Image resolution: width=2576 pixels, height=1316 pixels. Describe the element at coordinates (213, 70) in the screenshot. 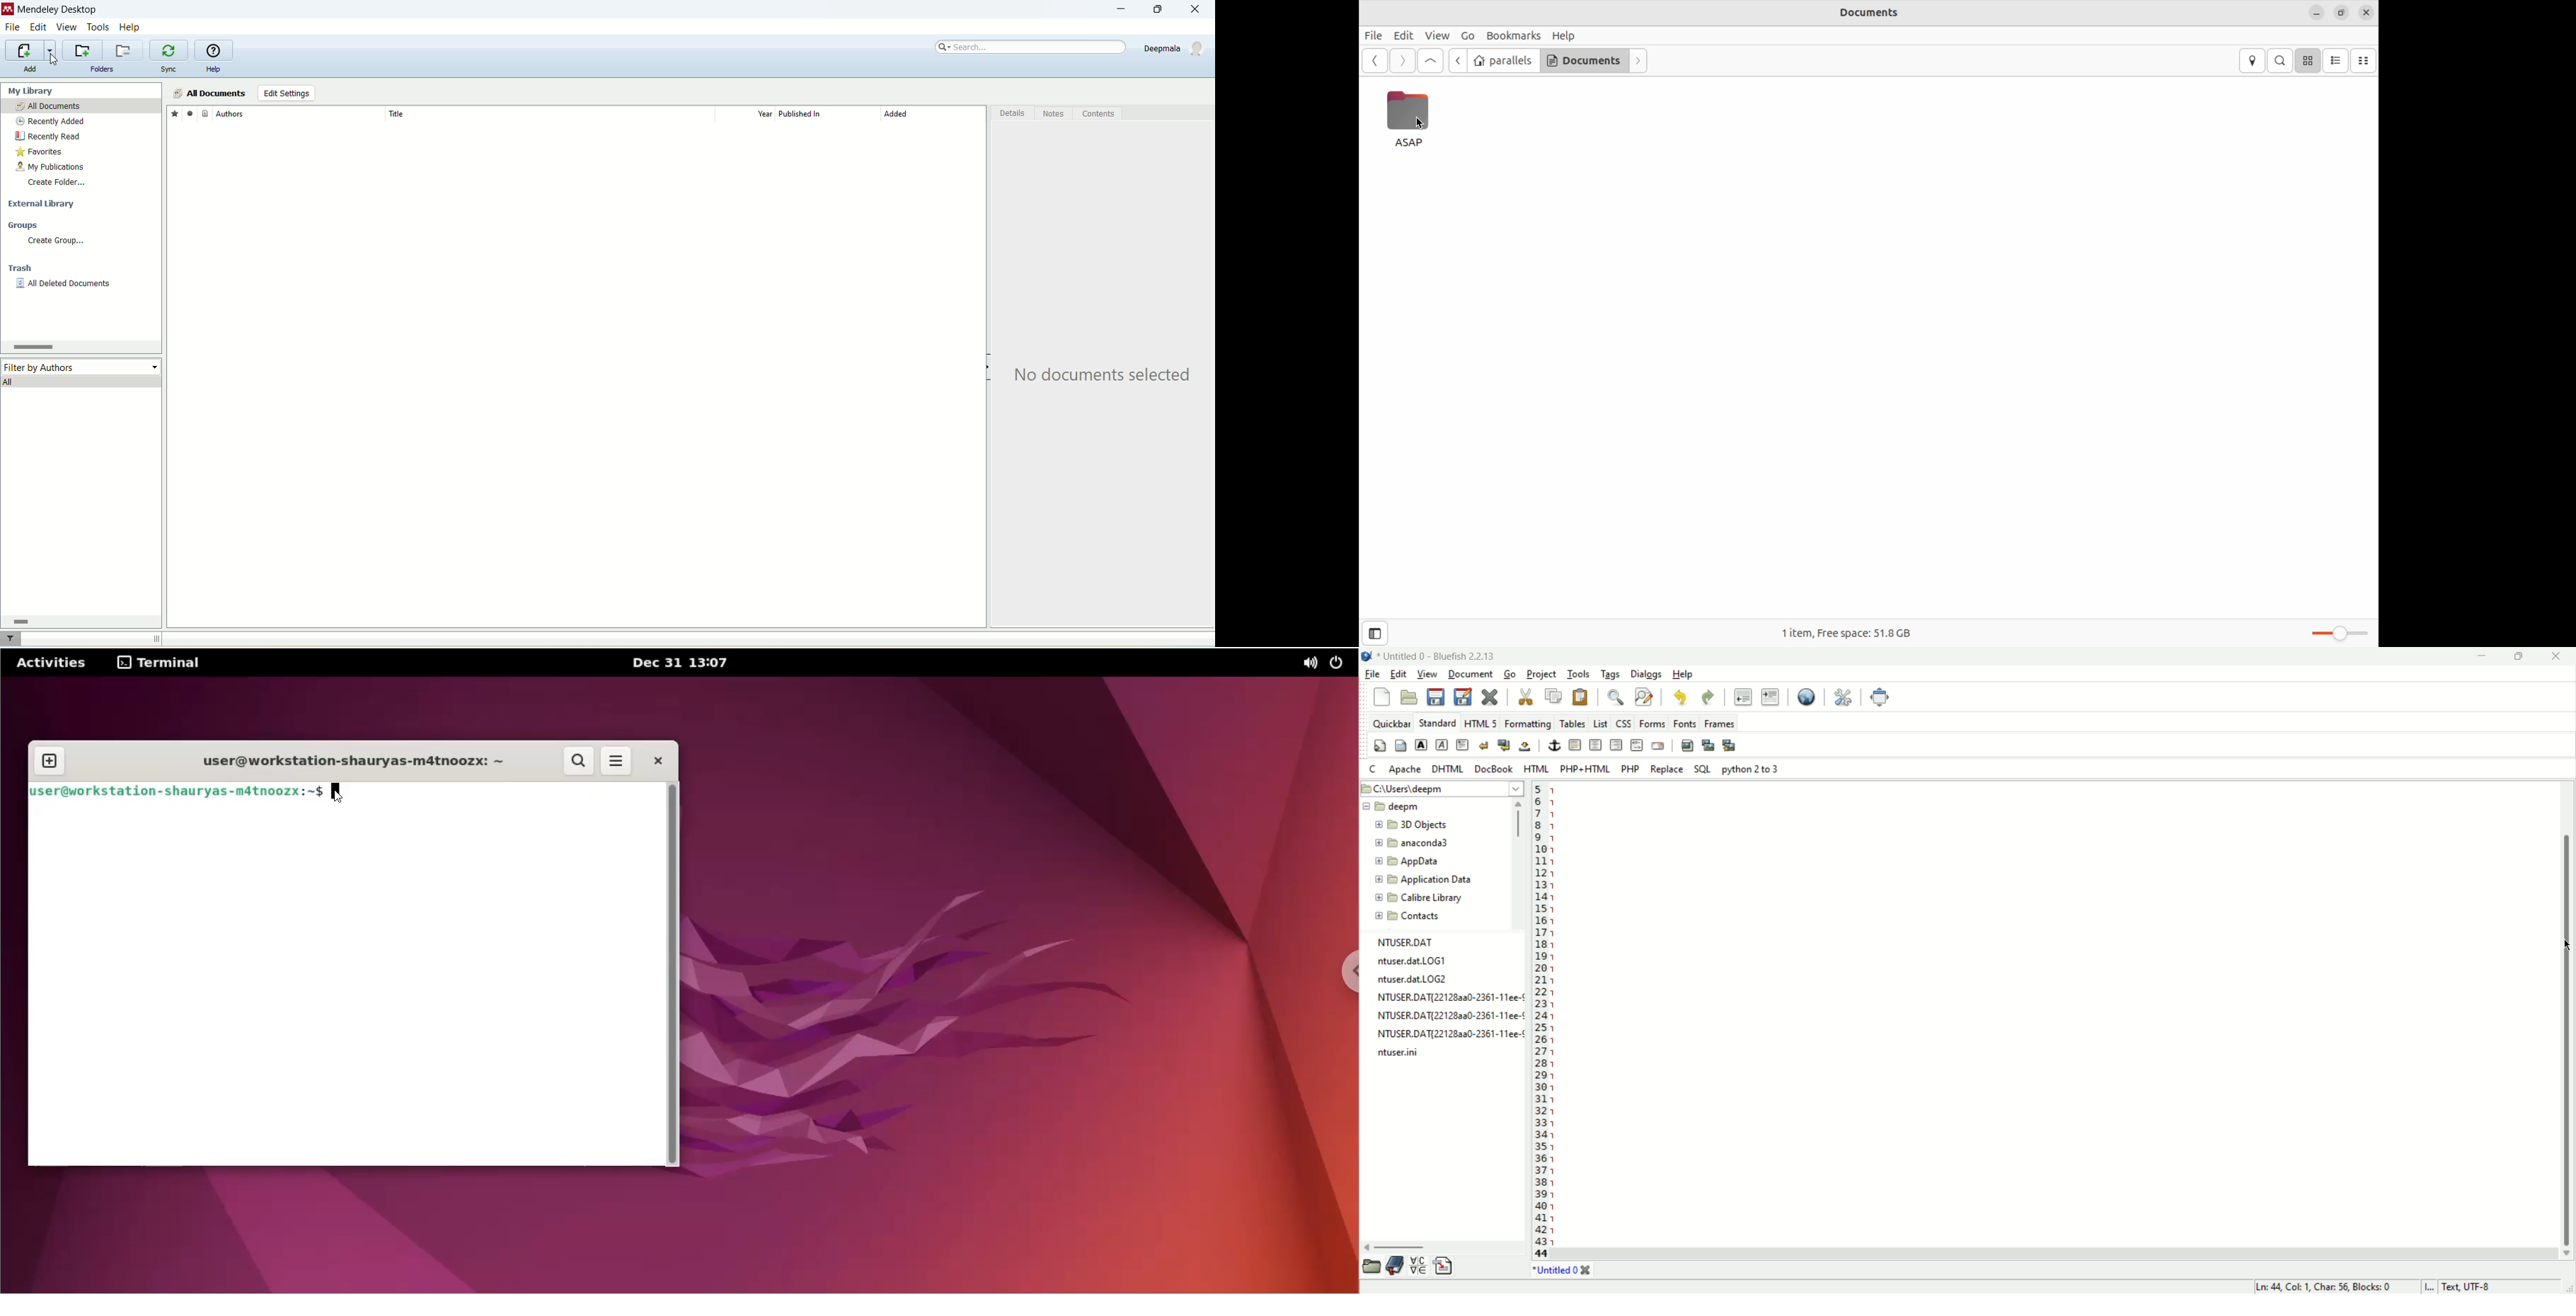

I see `help` at that location.